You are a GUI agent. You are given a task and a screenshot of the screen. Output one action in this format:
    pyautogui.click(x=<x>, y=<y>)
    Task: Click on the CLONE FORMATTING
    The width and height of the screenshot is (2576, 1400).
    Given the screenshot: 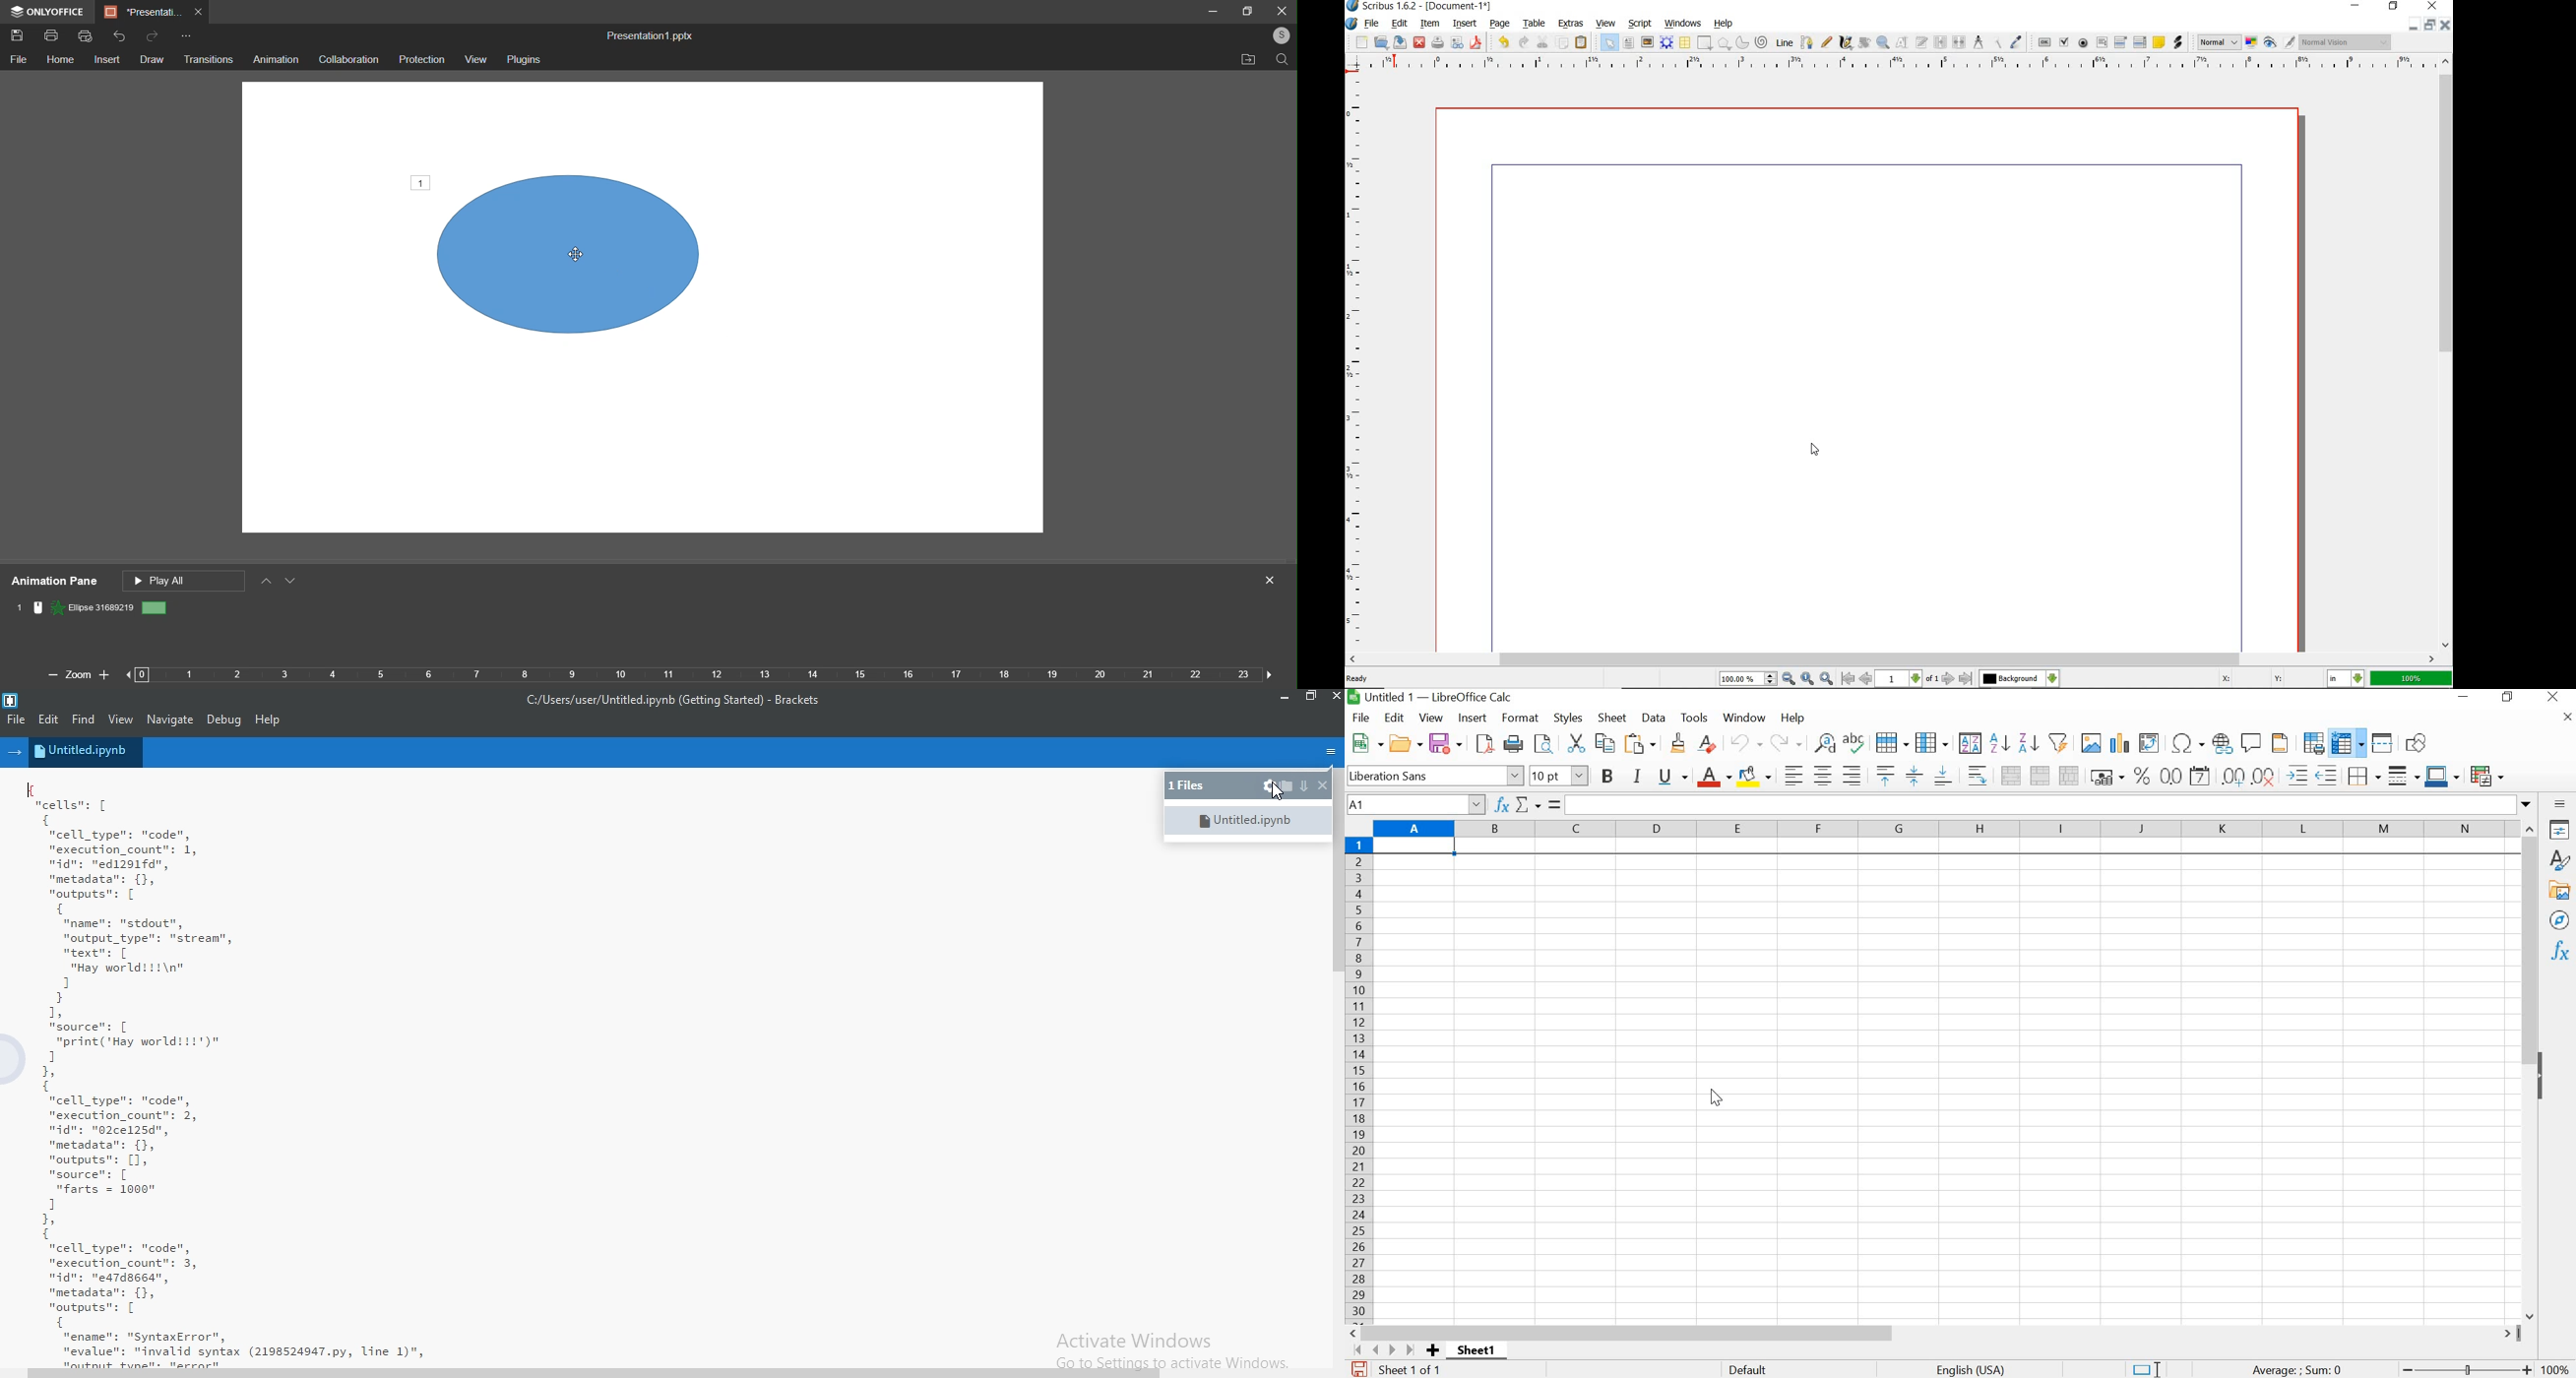 What is the action you would take?
    pyautogui.click(x=1677, y=744)
    